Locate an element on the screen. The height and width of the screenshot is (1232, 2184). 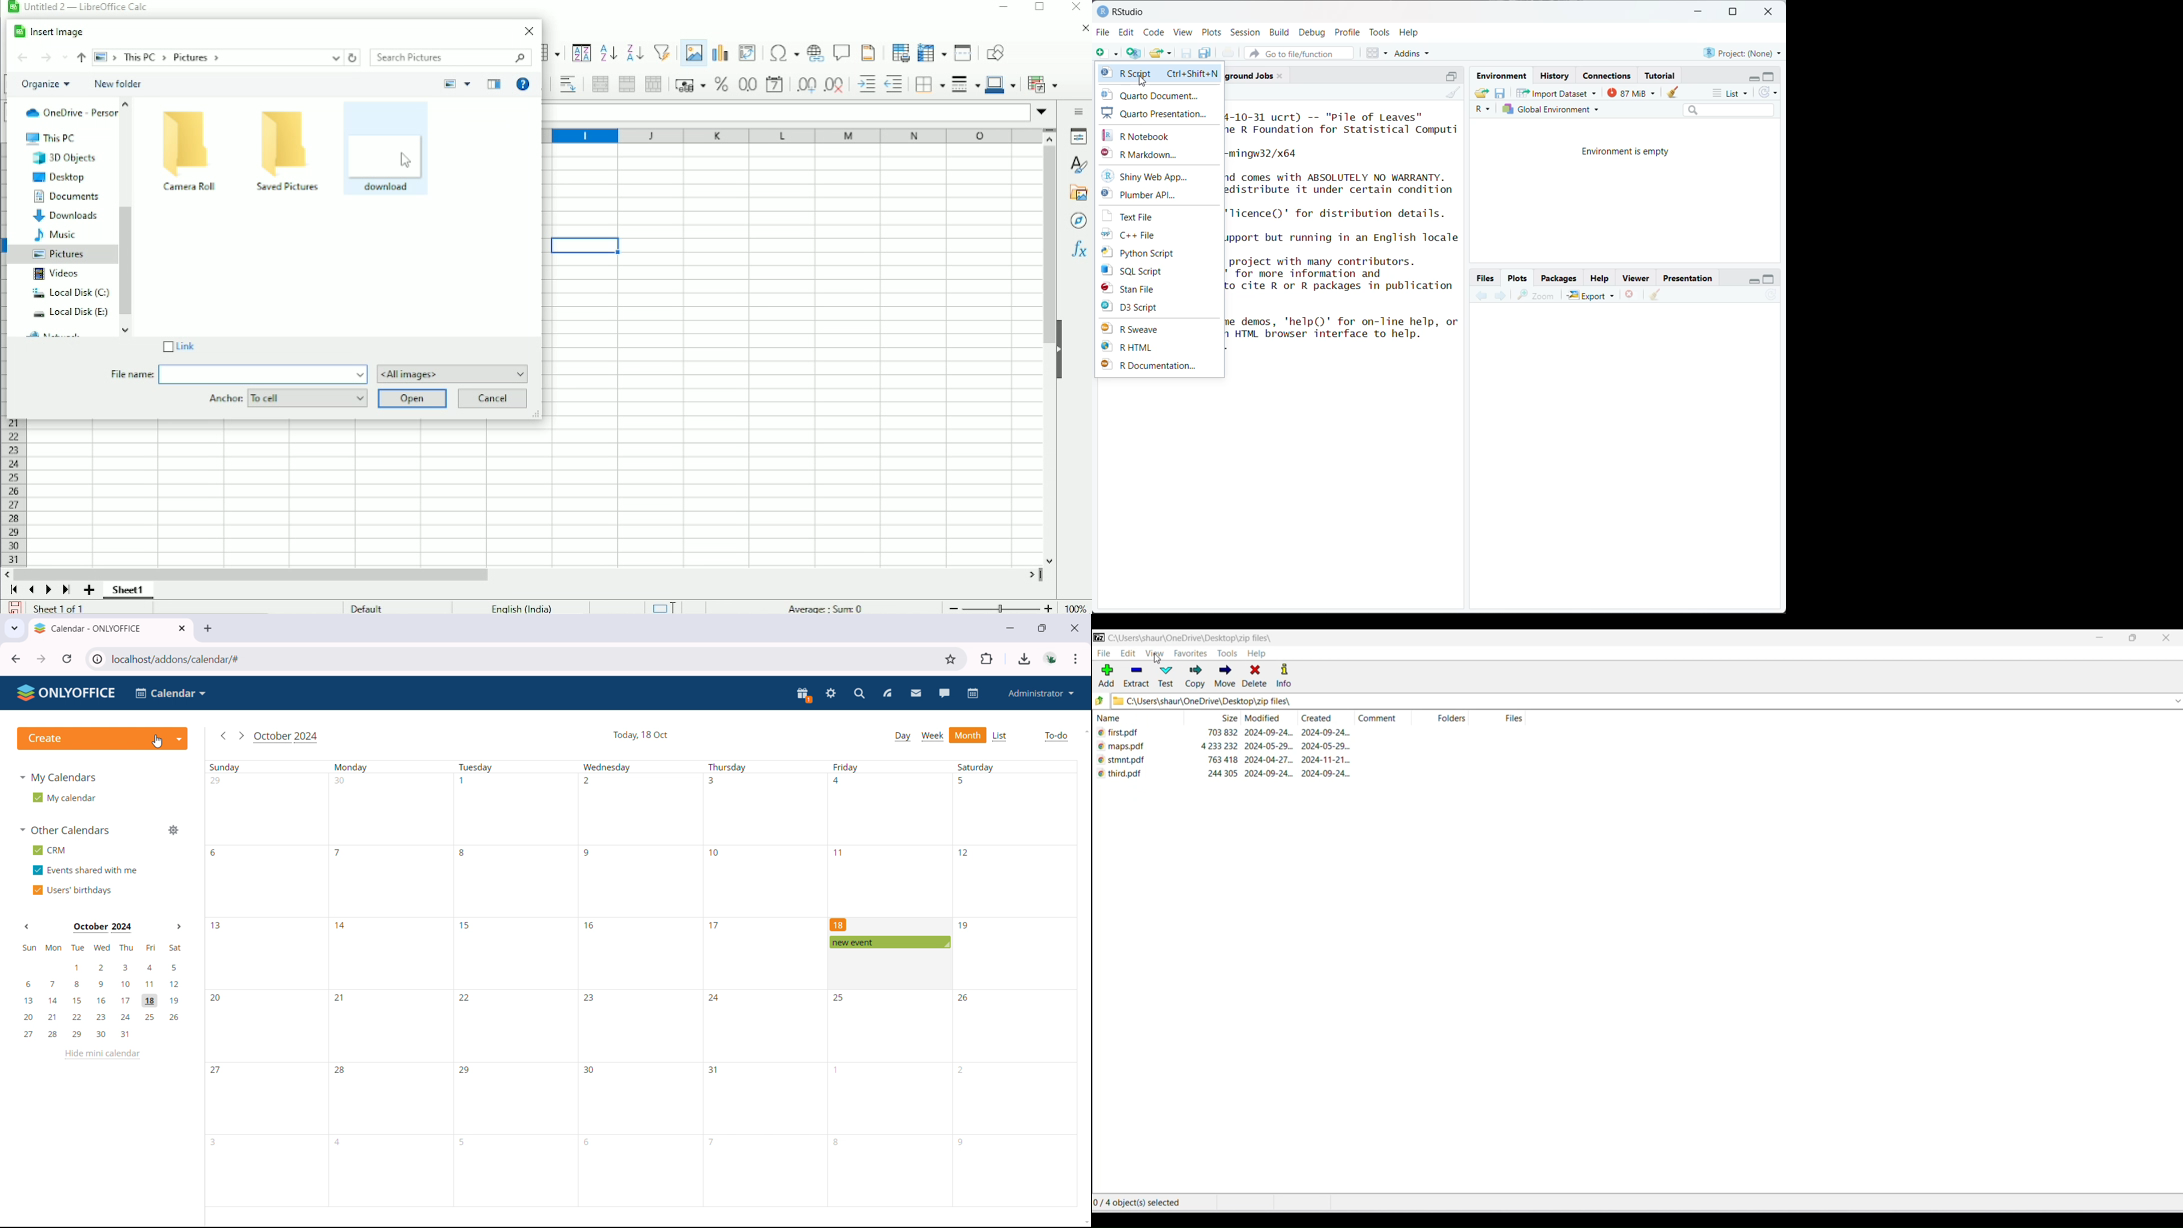
Export is located at coordinates (1592, 295).